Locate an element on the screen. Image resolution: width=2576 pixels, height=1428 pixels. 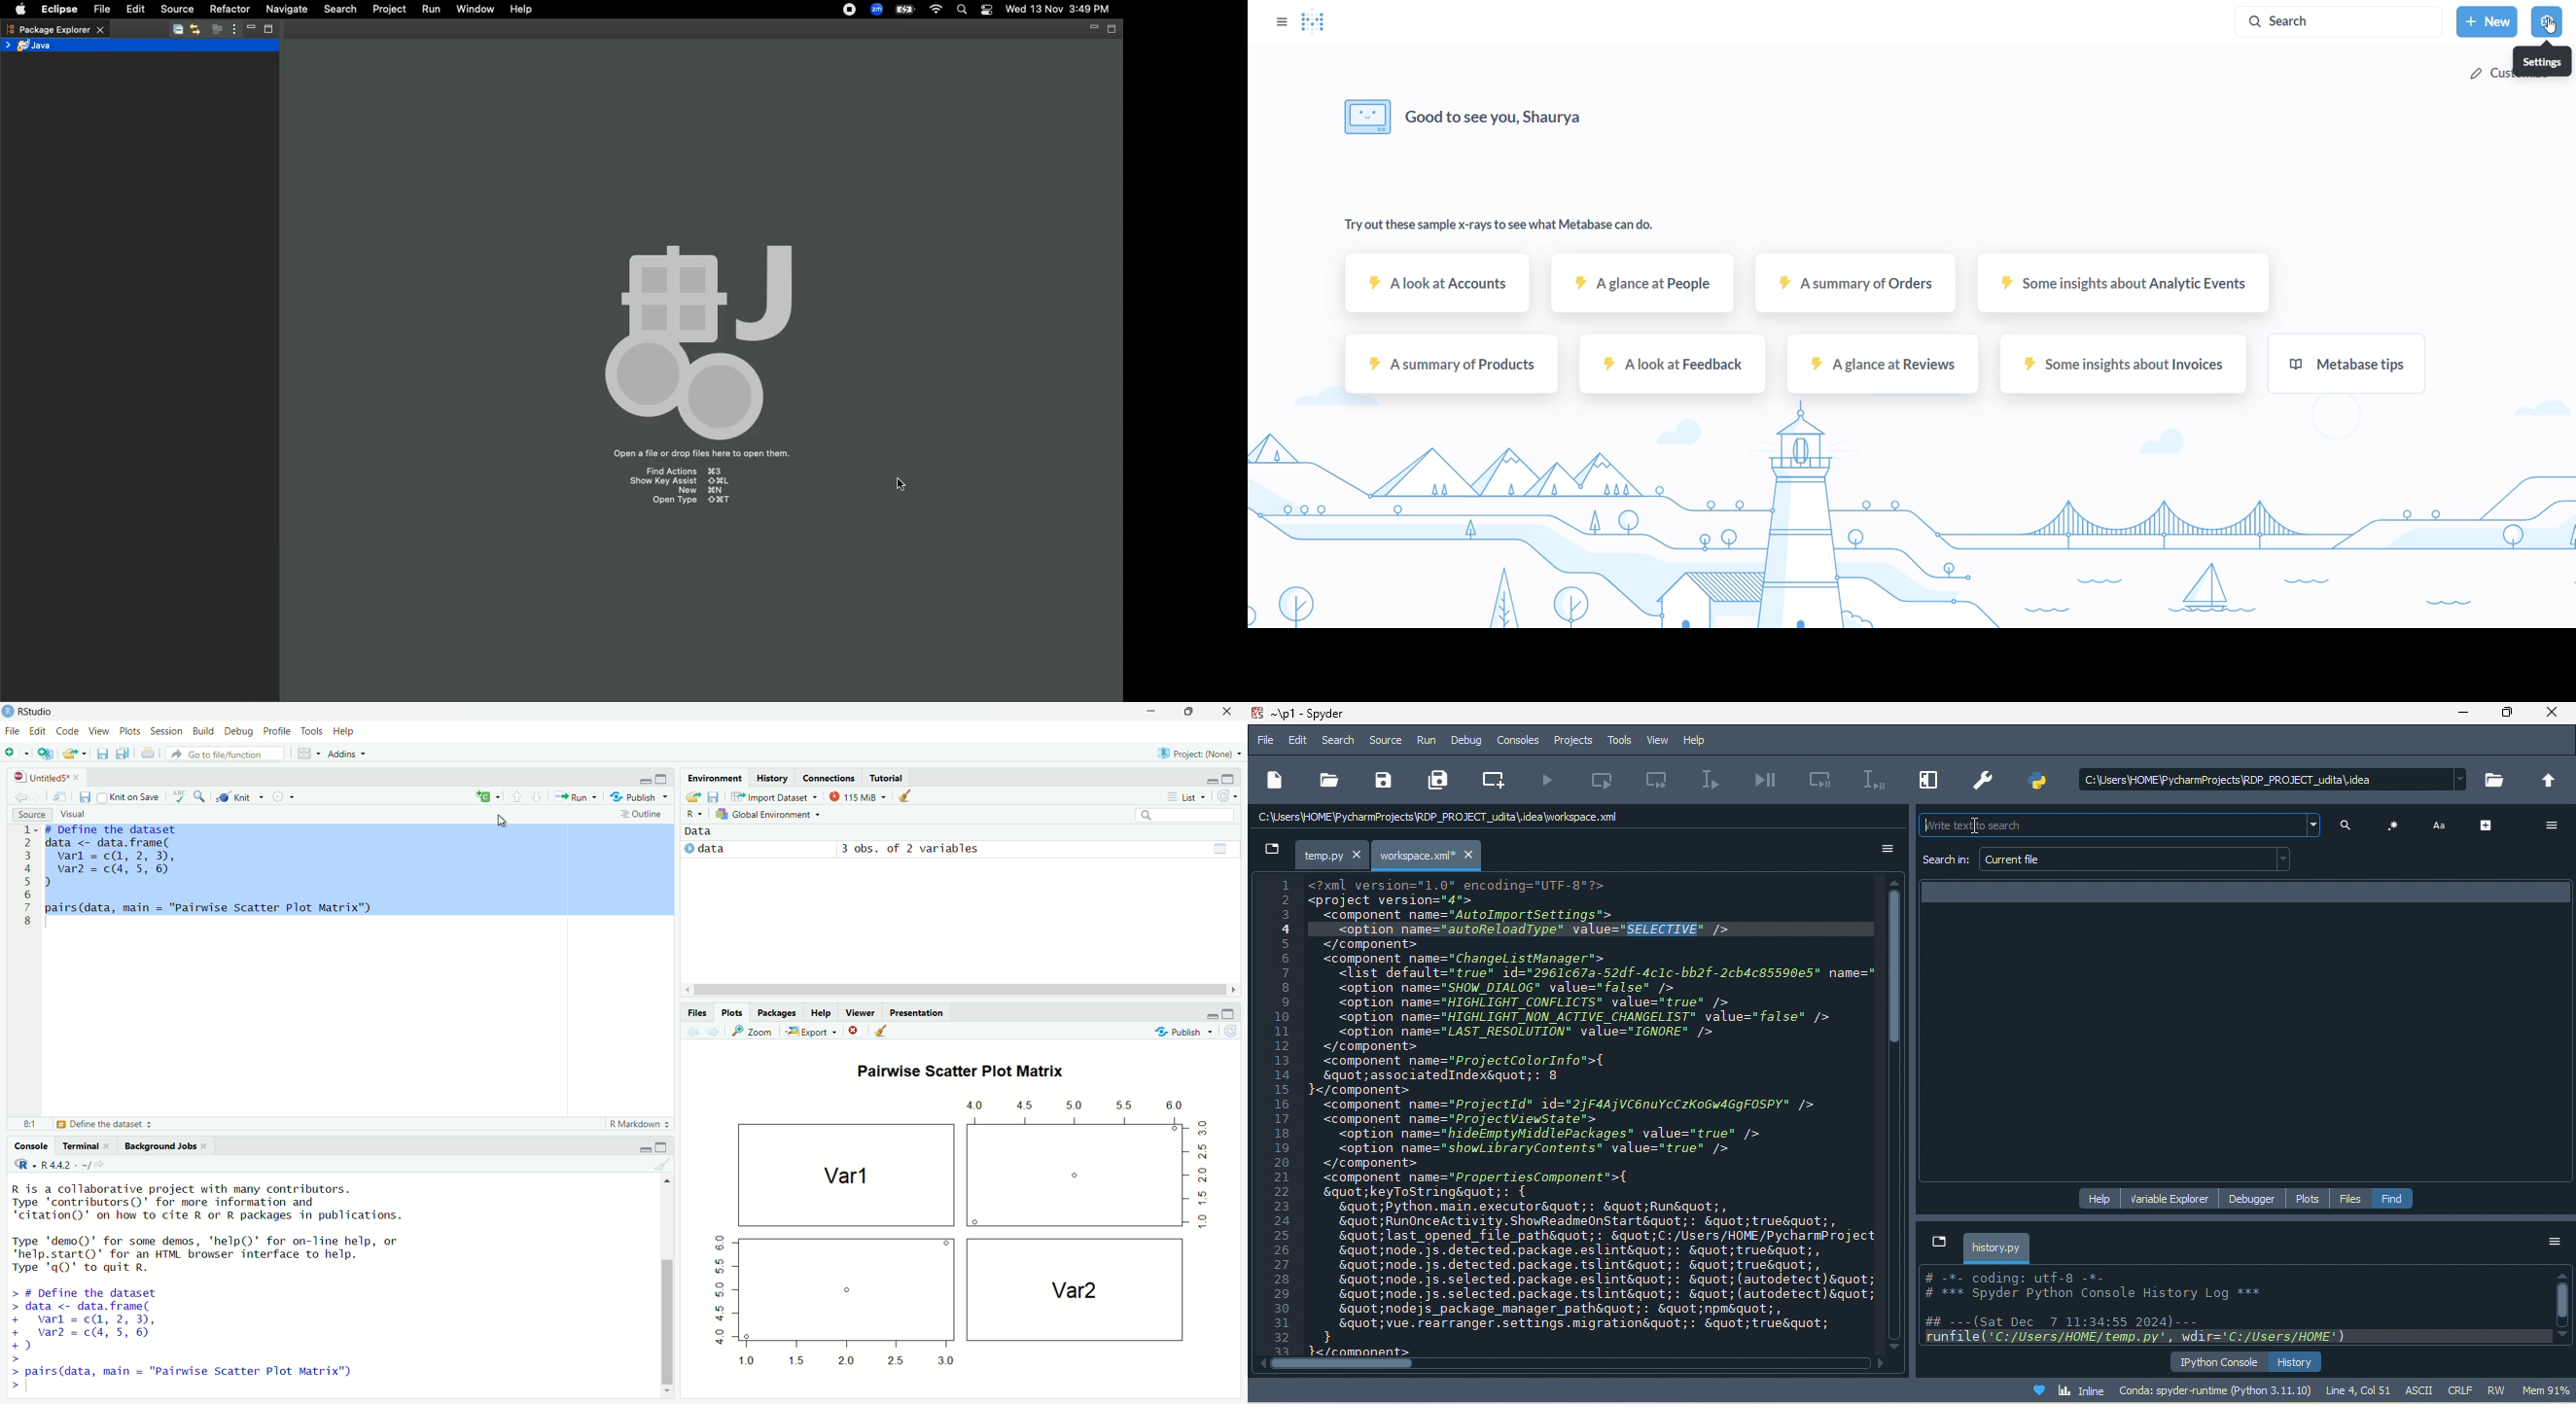
Tools is located at coordinates (313, 730).